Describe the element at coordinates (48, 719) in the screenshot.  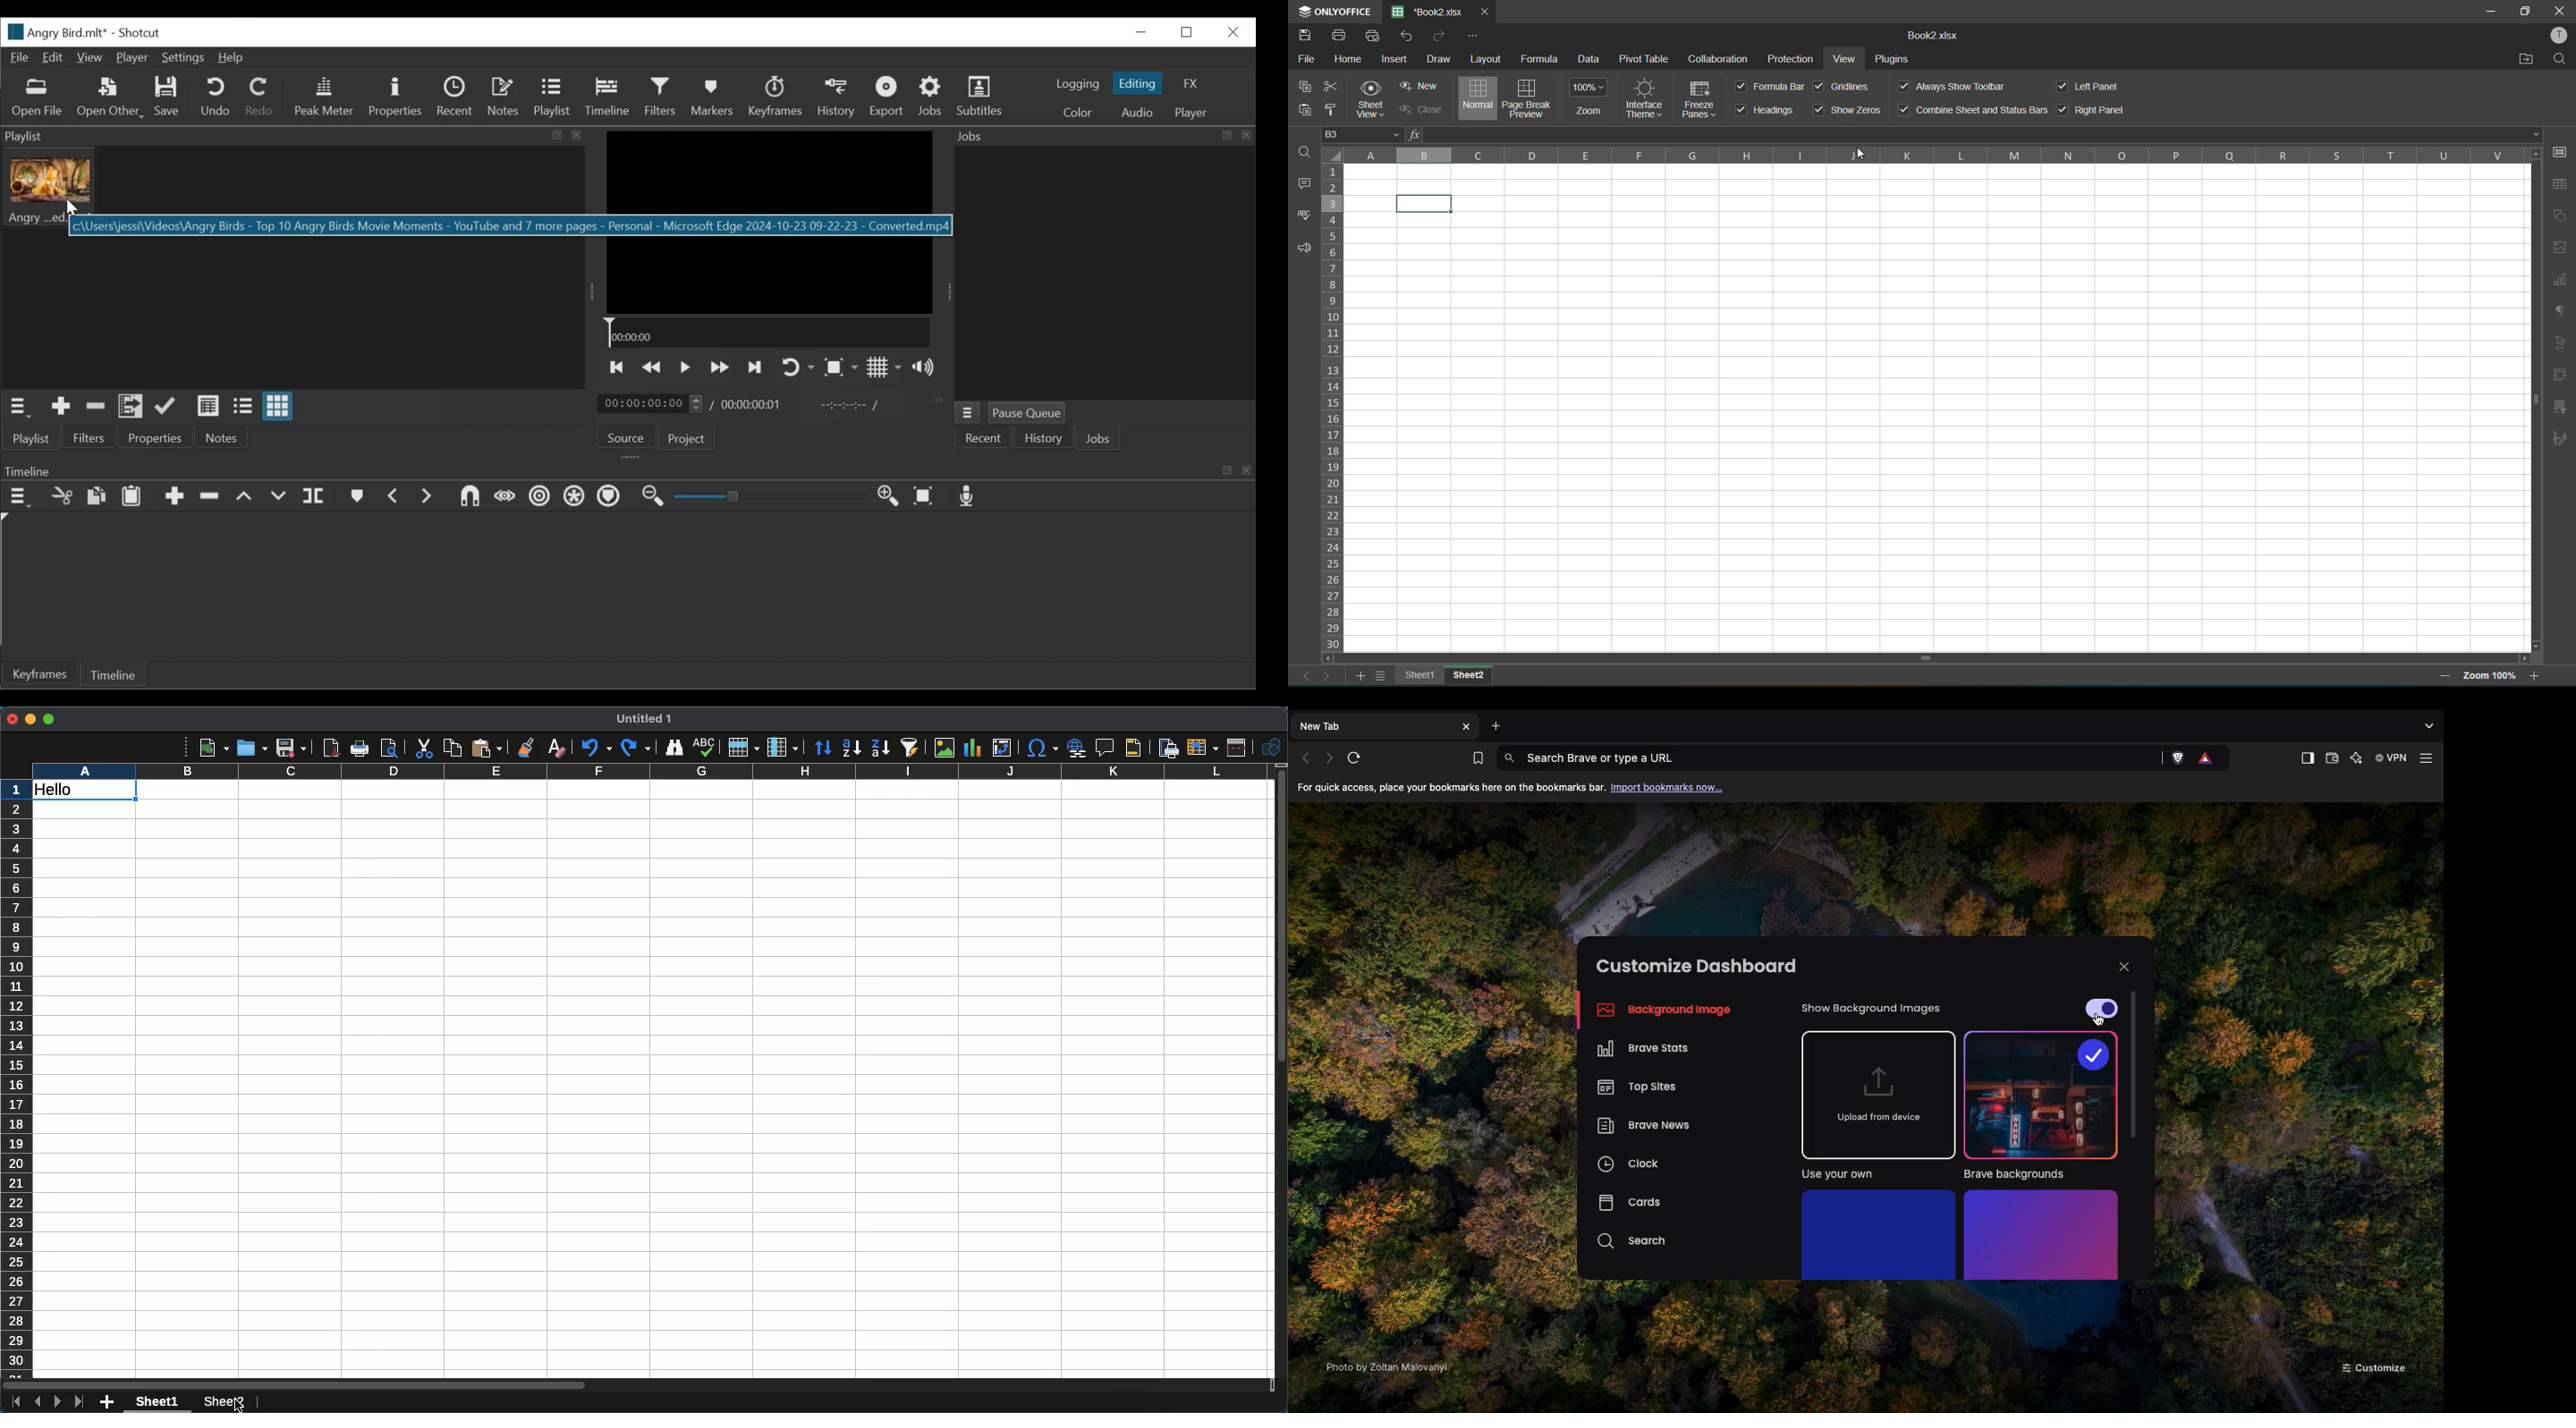
I see `Maximize` at that location.